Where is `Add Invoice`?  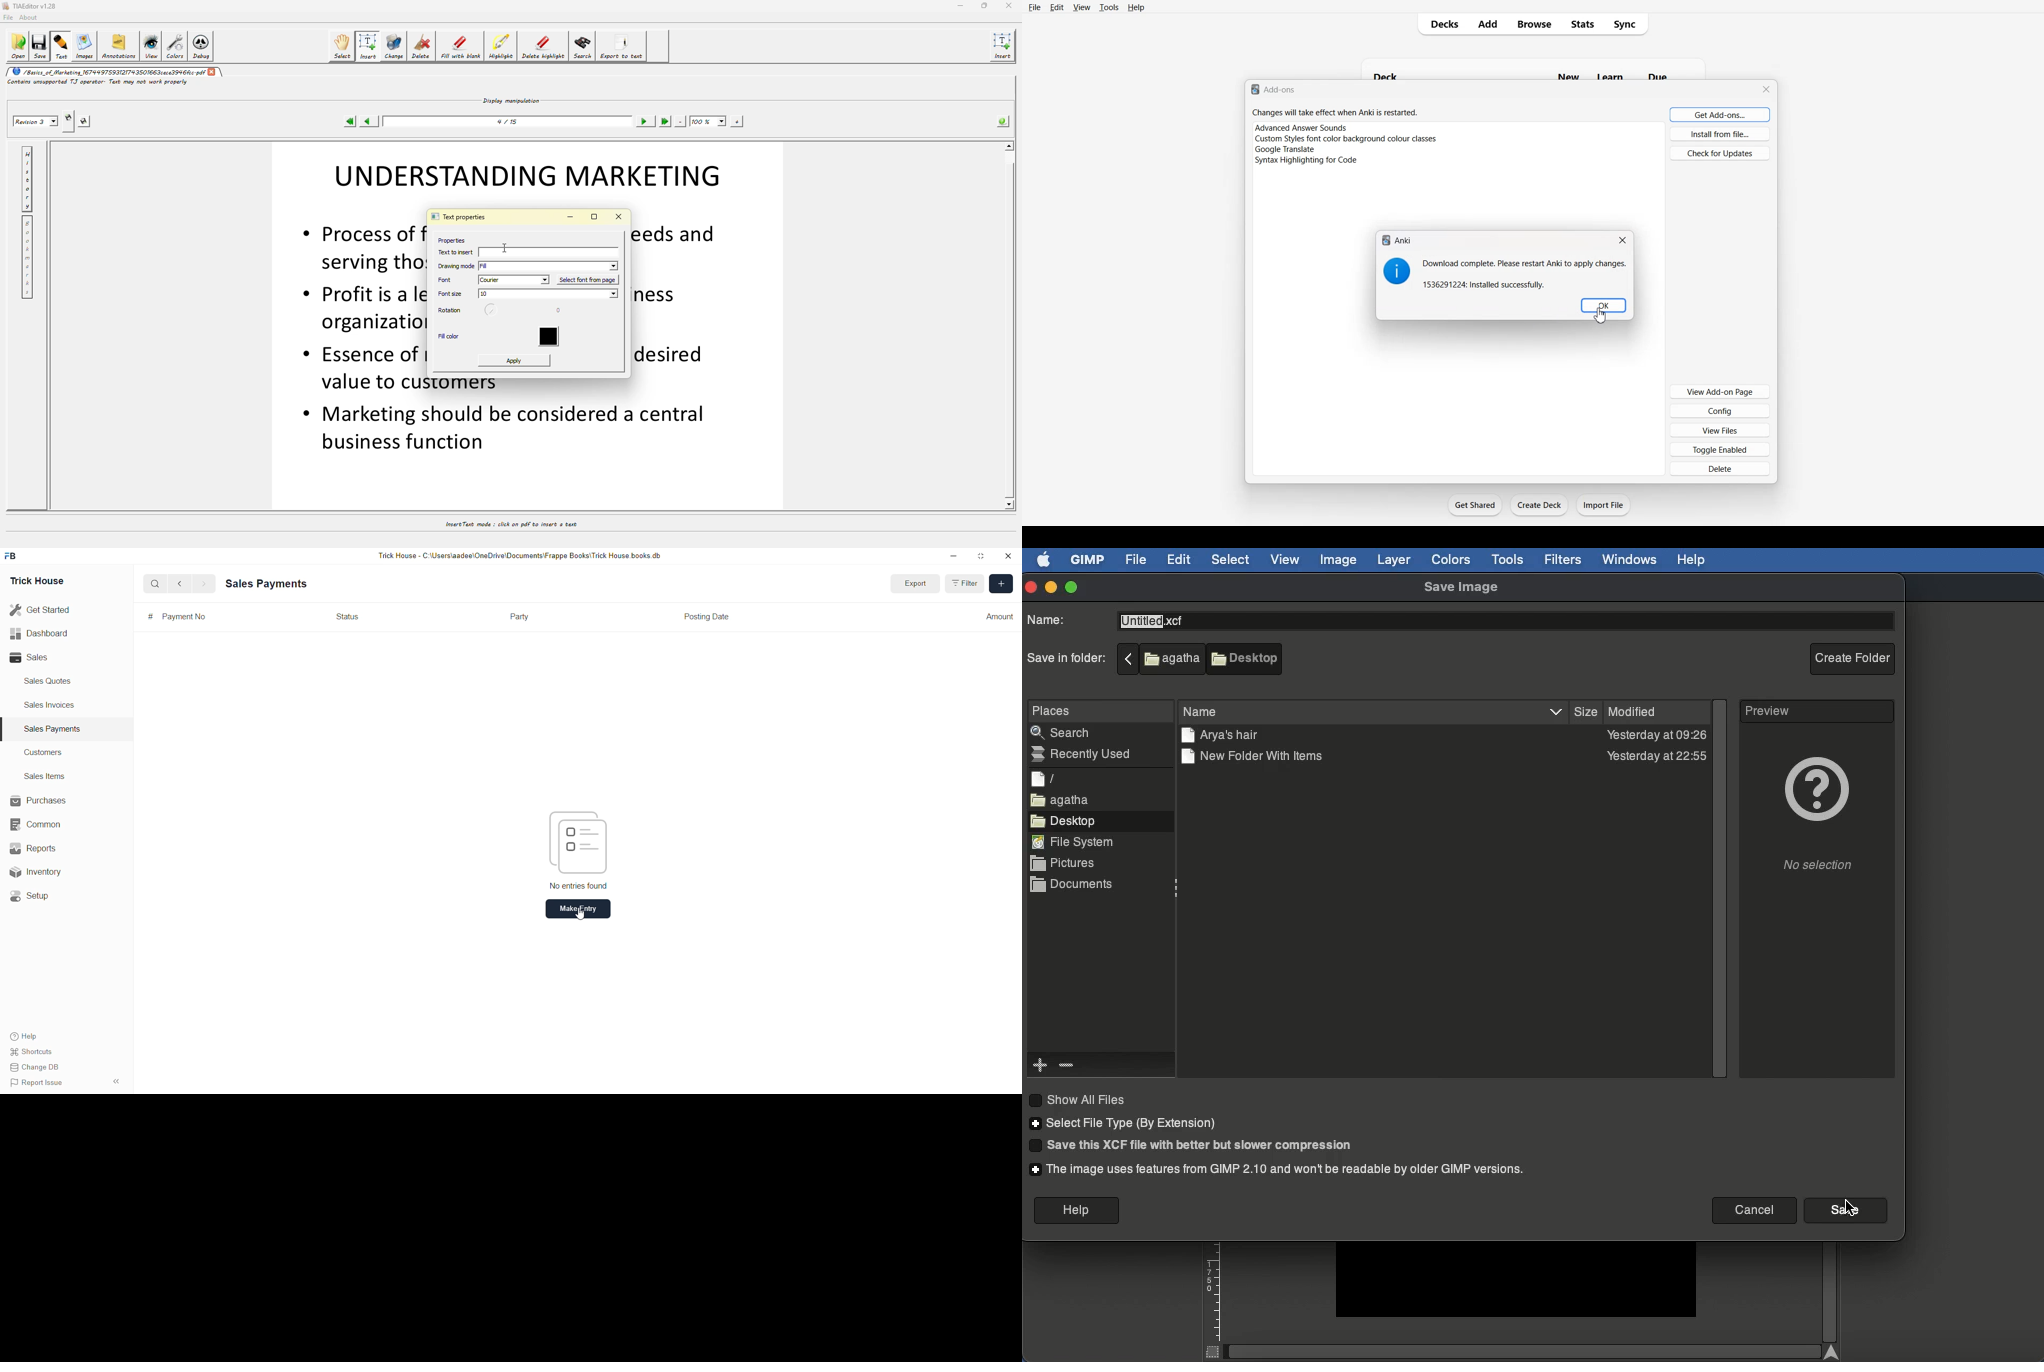 Add Invoice is located at coordinates (1002, 584).